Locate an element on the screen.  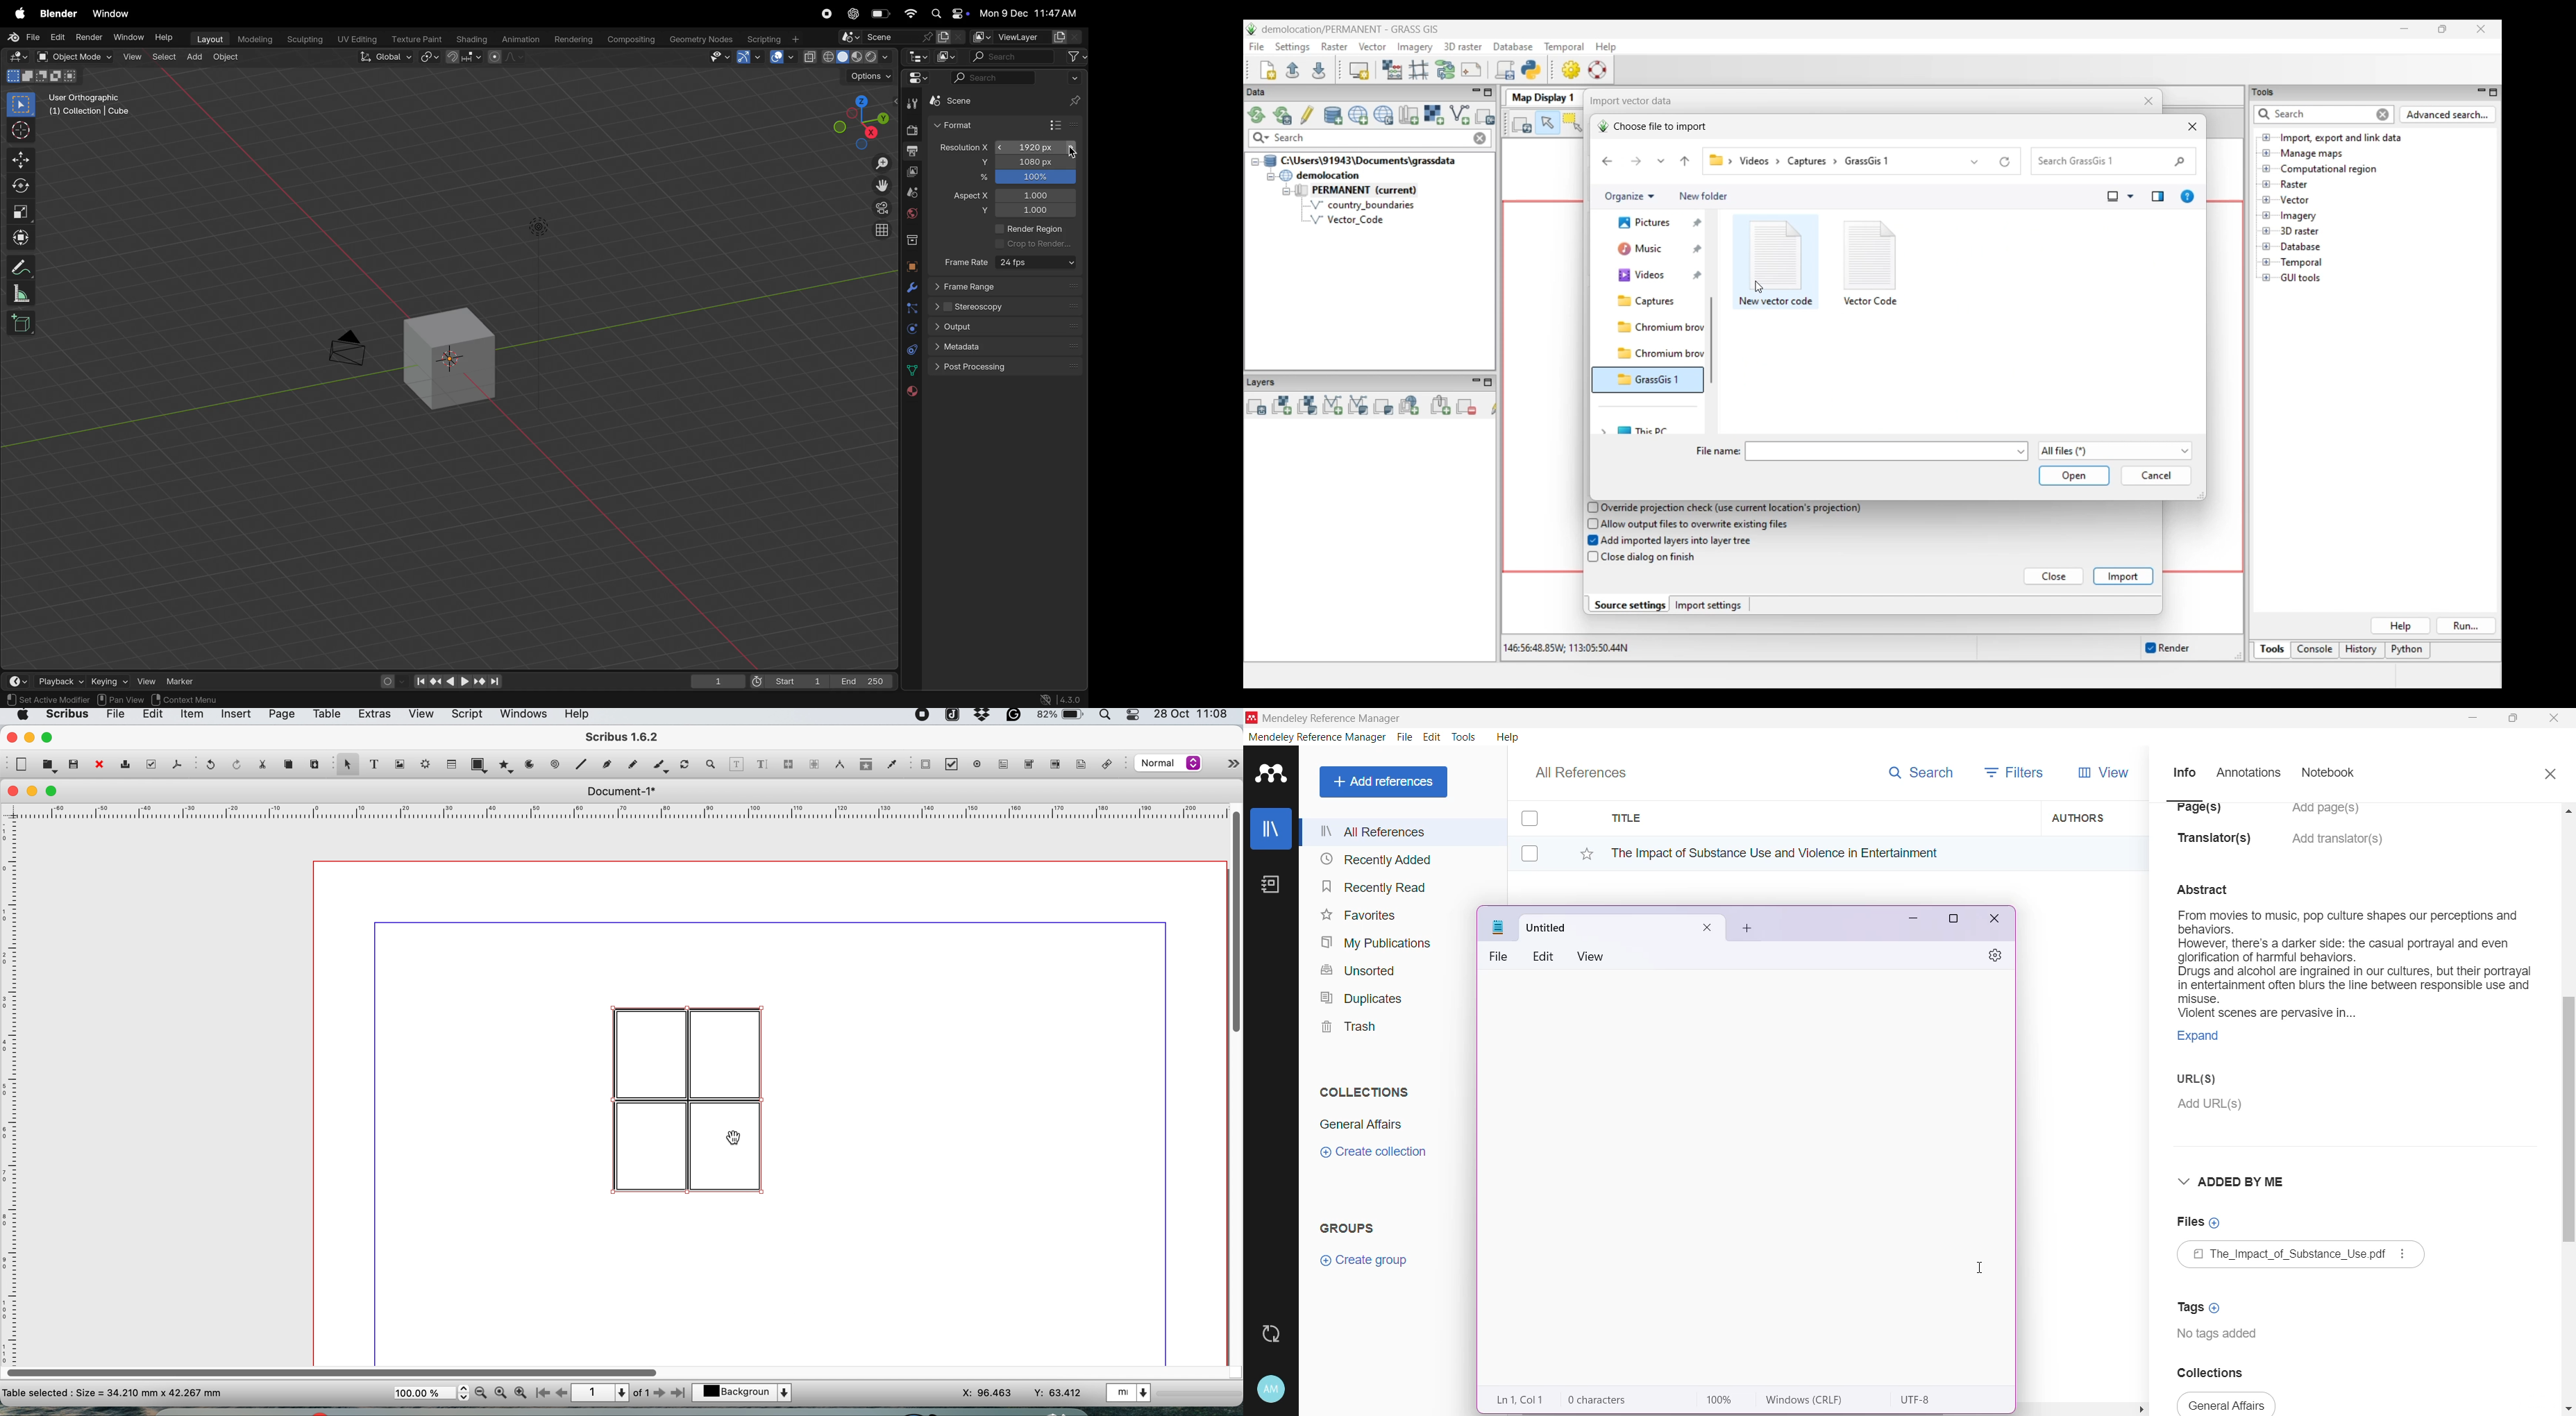
All References is located at coordinates (1402, 832).